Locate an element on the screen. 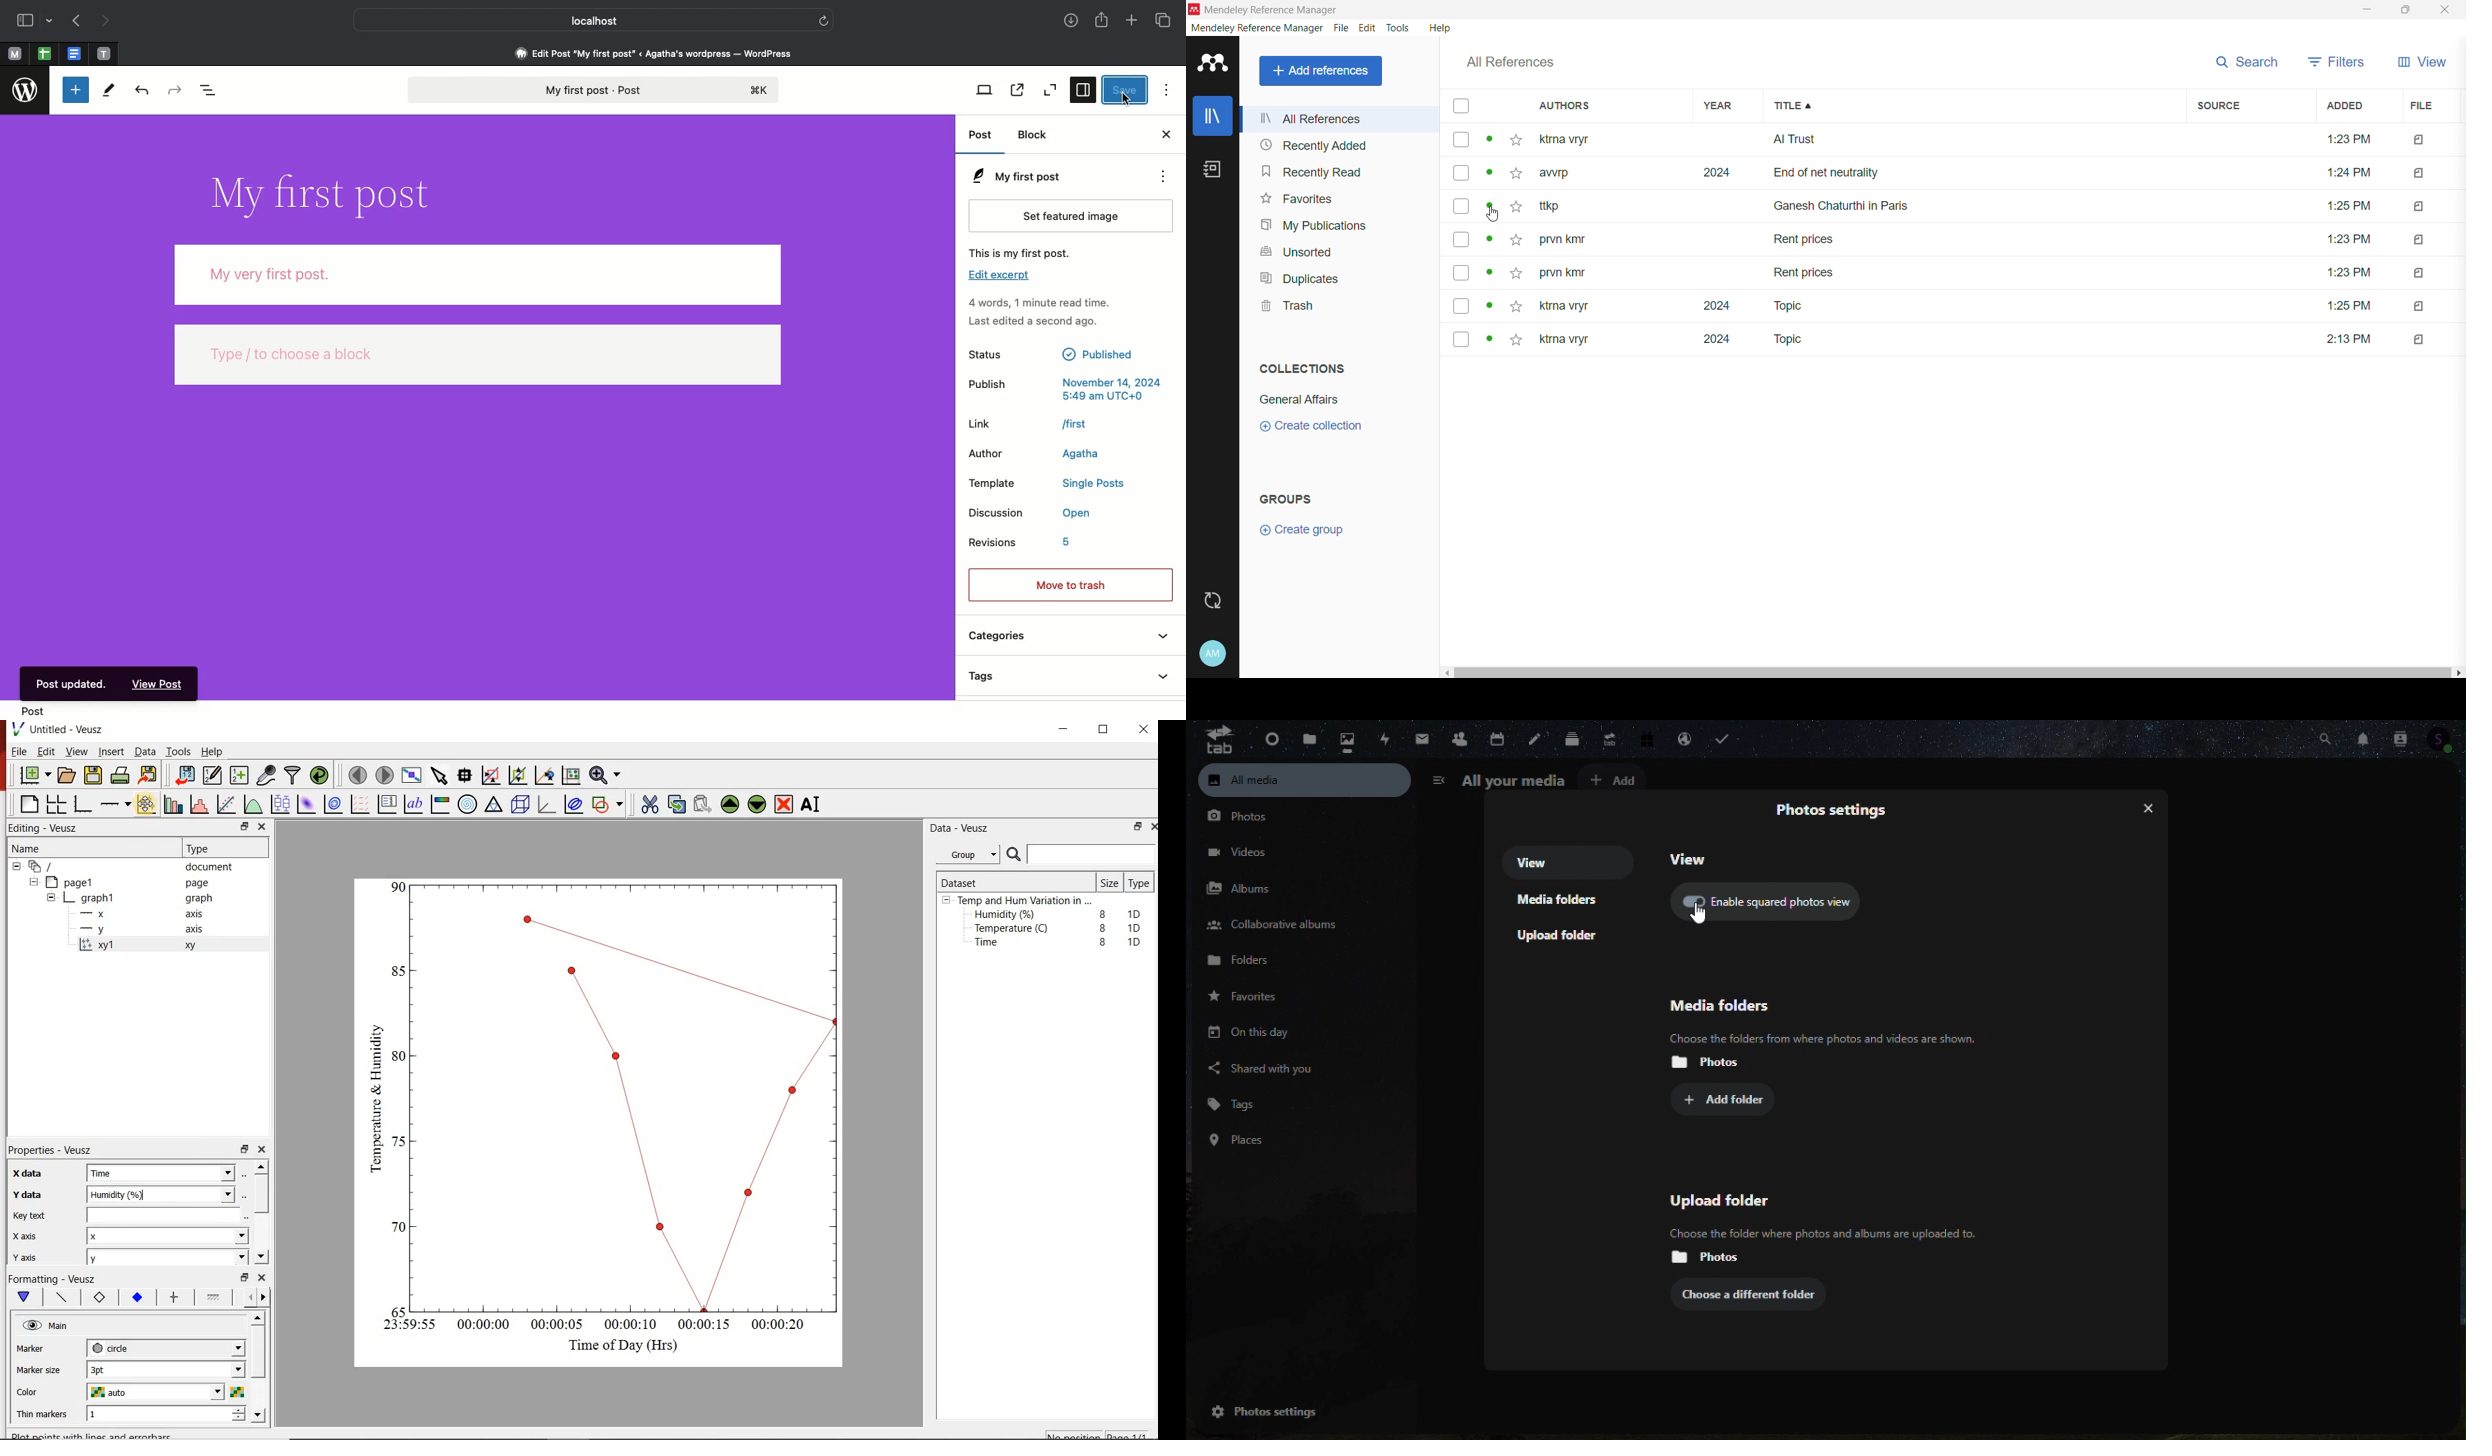  Tags is located at coordinates (1241, 1102).